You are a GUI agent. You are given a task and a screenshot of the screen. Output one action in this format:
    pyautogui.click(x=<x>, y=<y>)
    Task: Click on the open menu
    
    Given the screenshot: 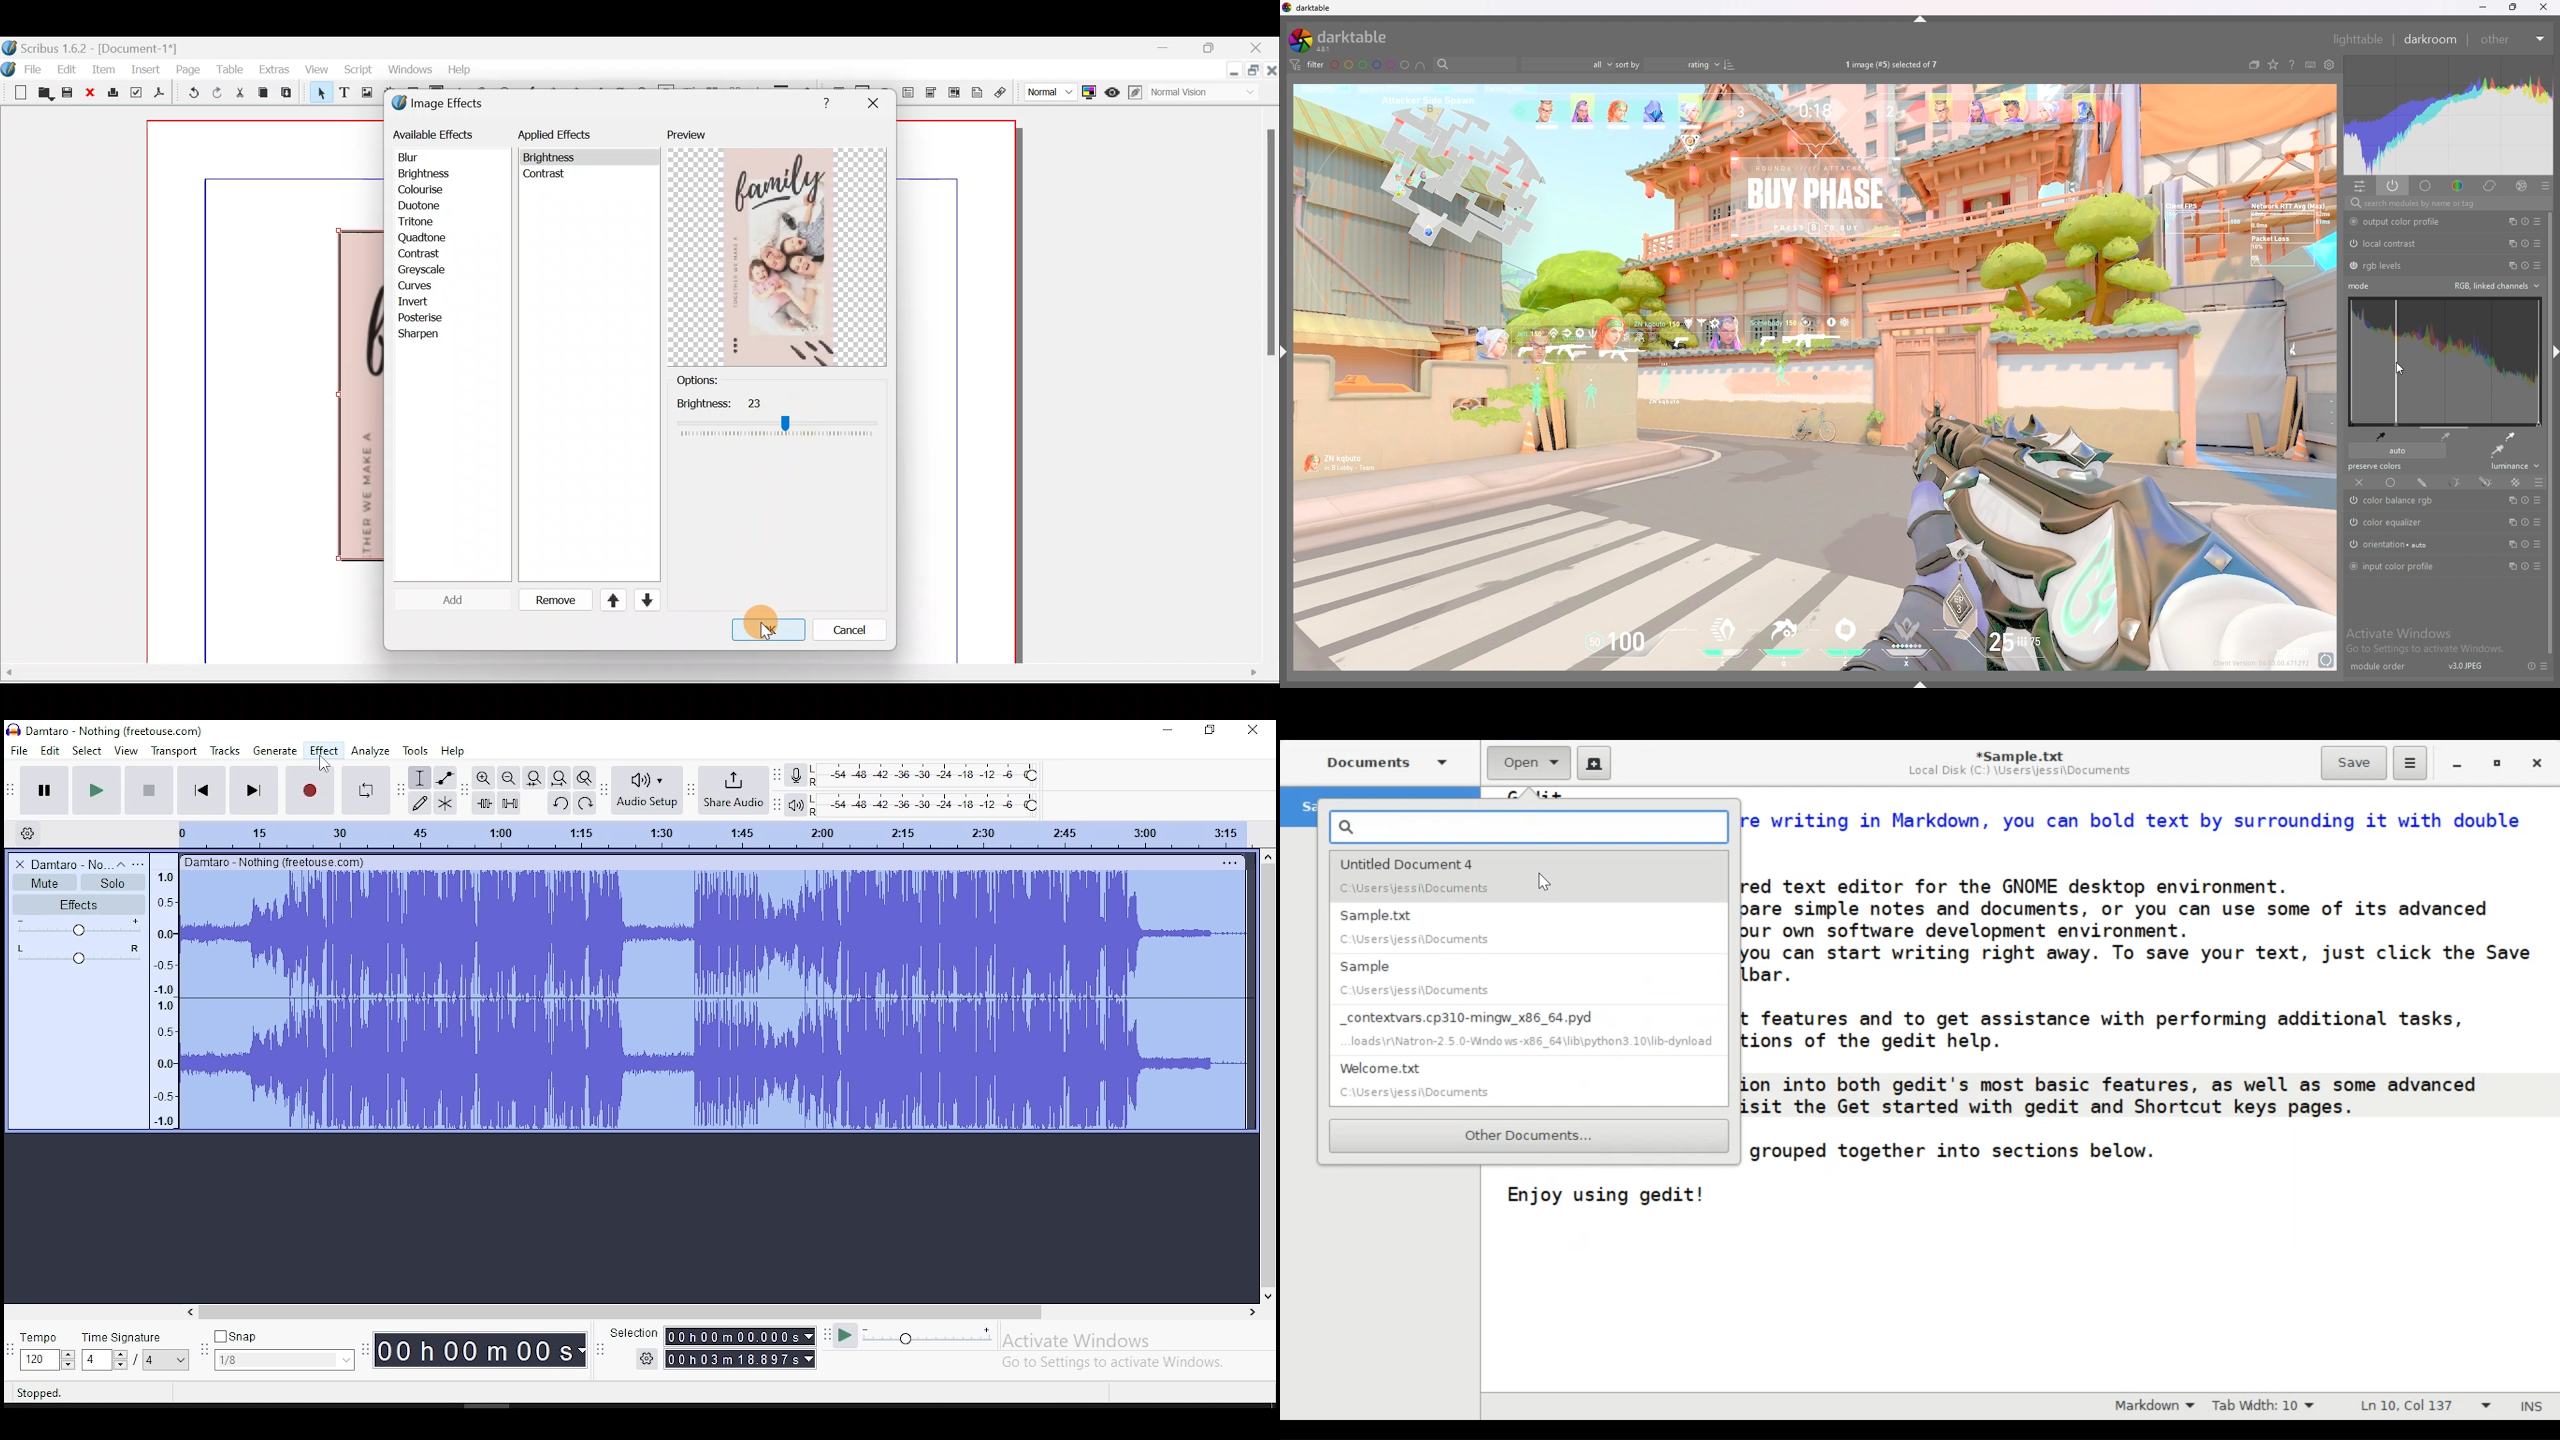 What is the action you would take?
    pyautogui.click(x=141, y=863)
    